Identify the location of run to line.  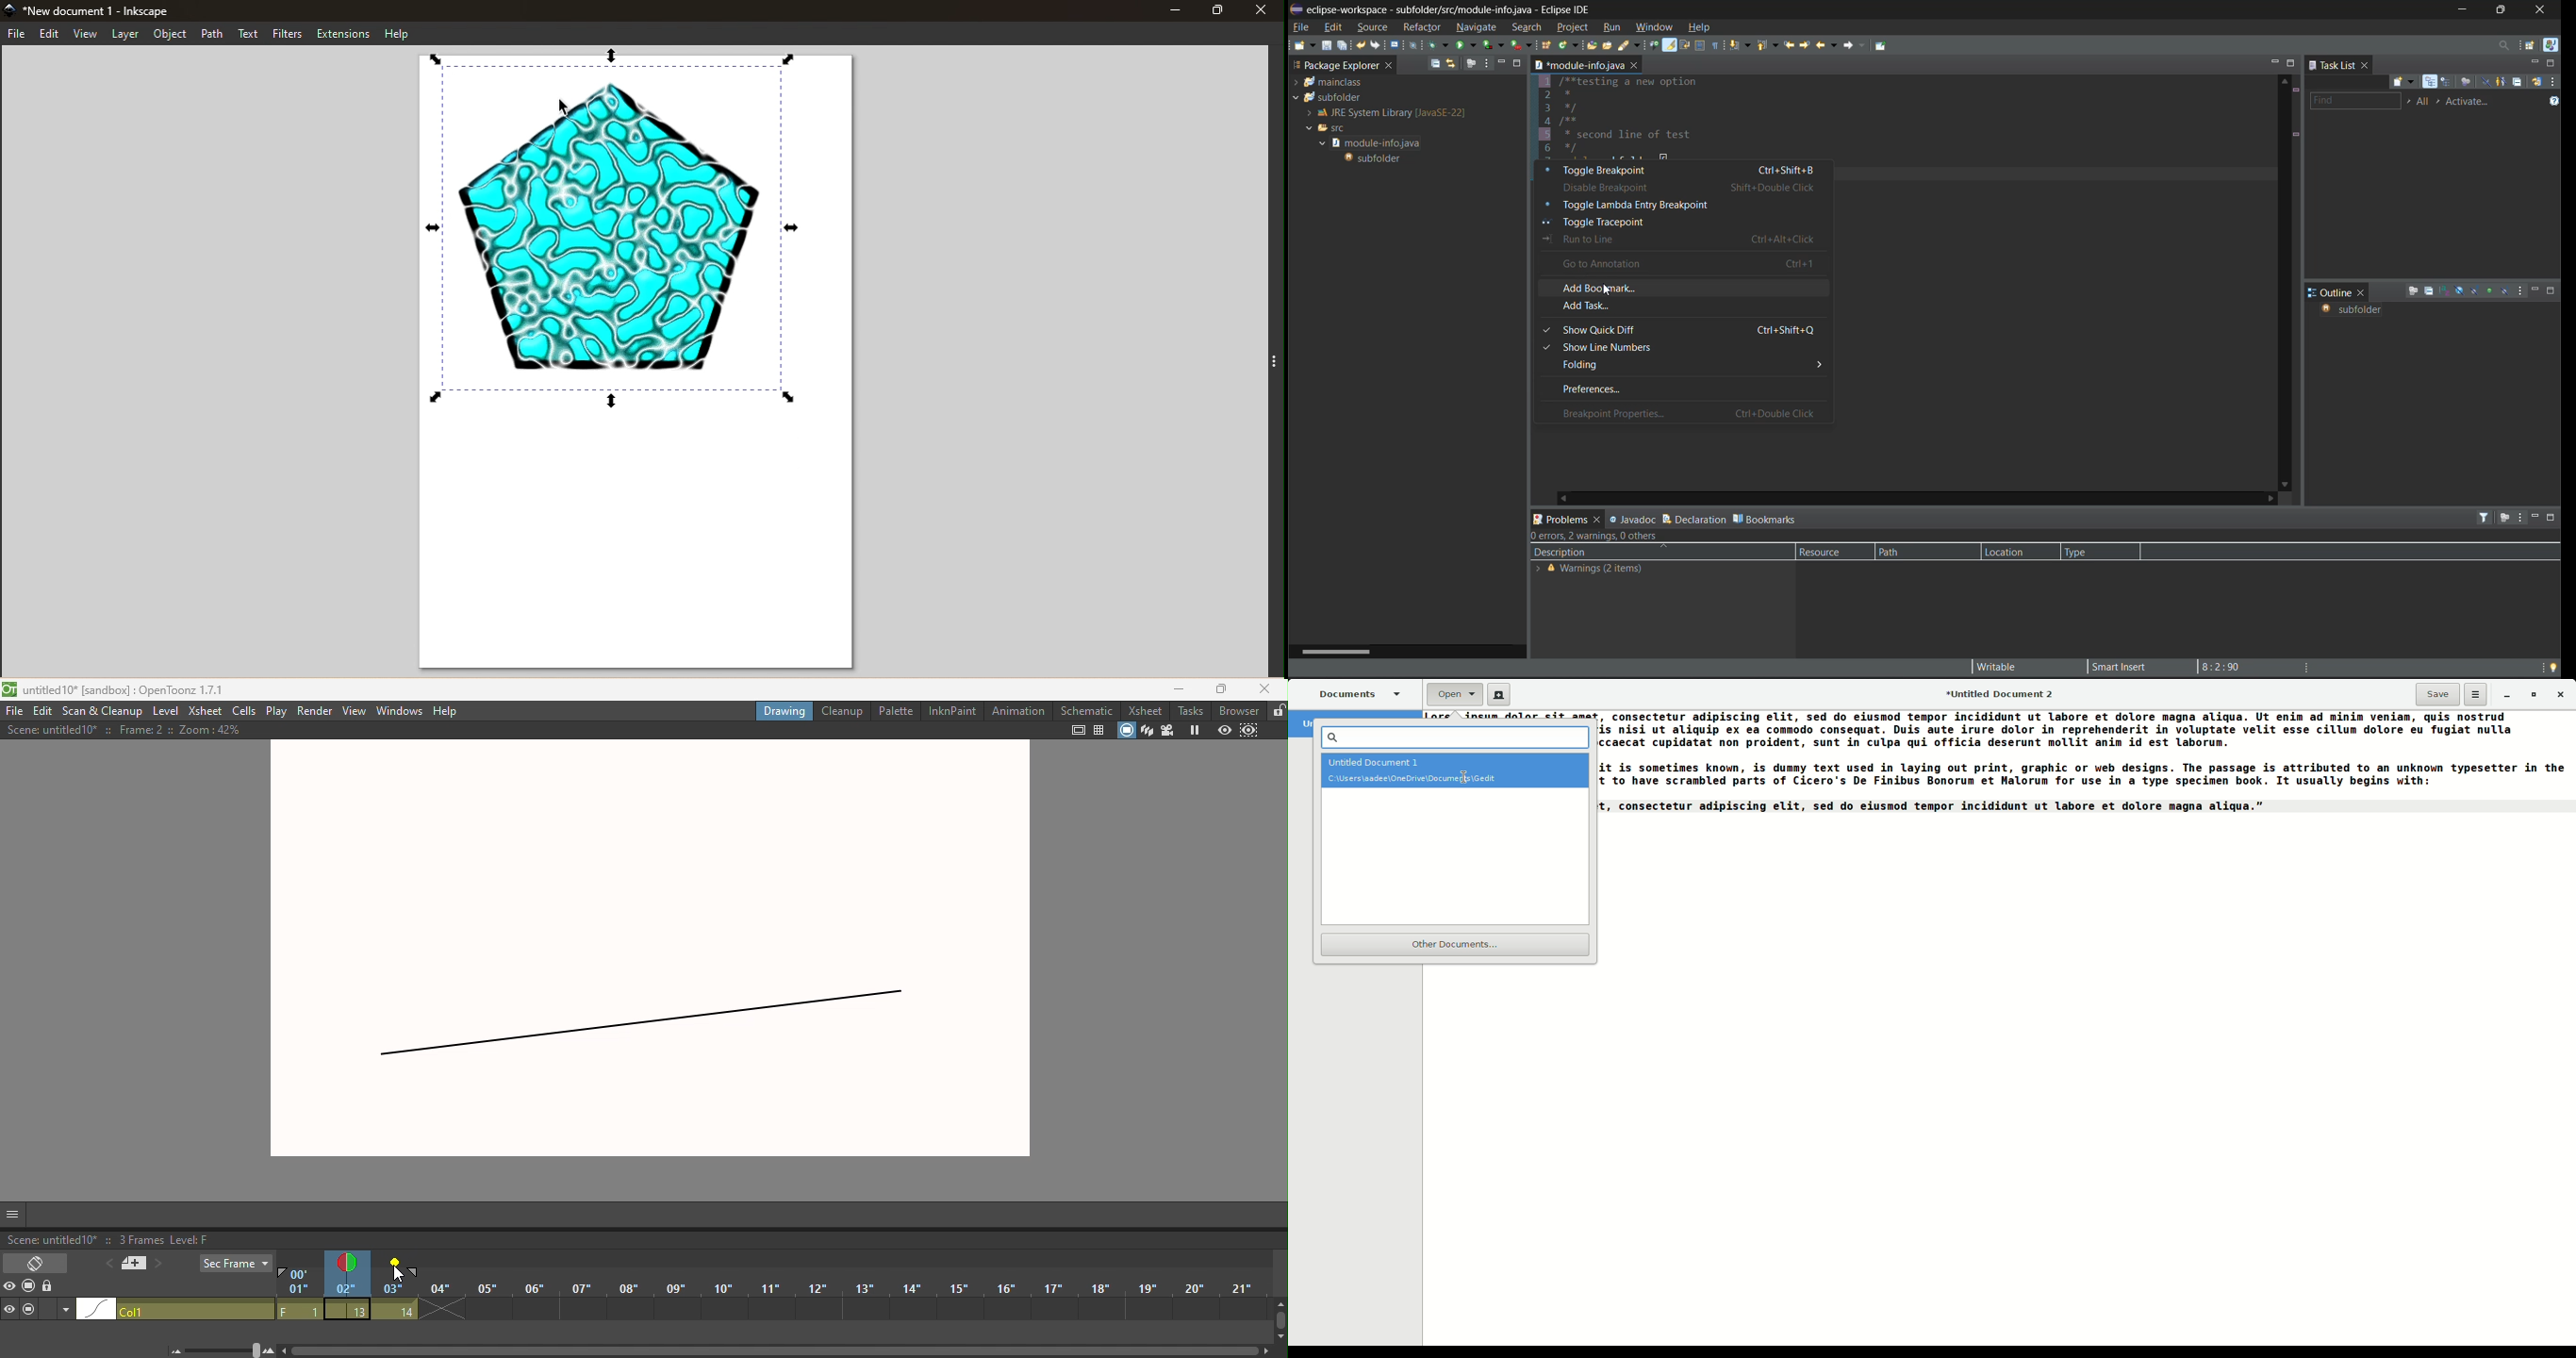
(1686, 239).